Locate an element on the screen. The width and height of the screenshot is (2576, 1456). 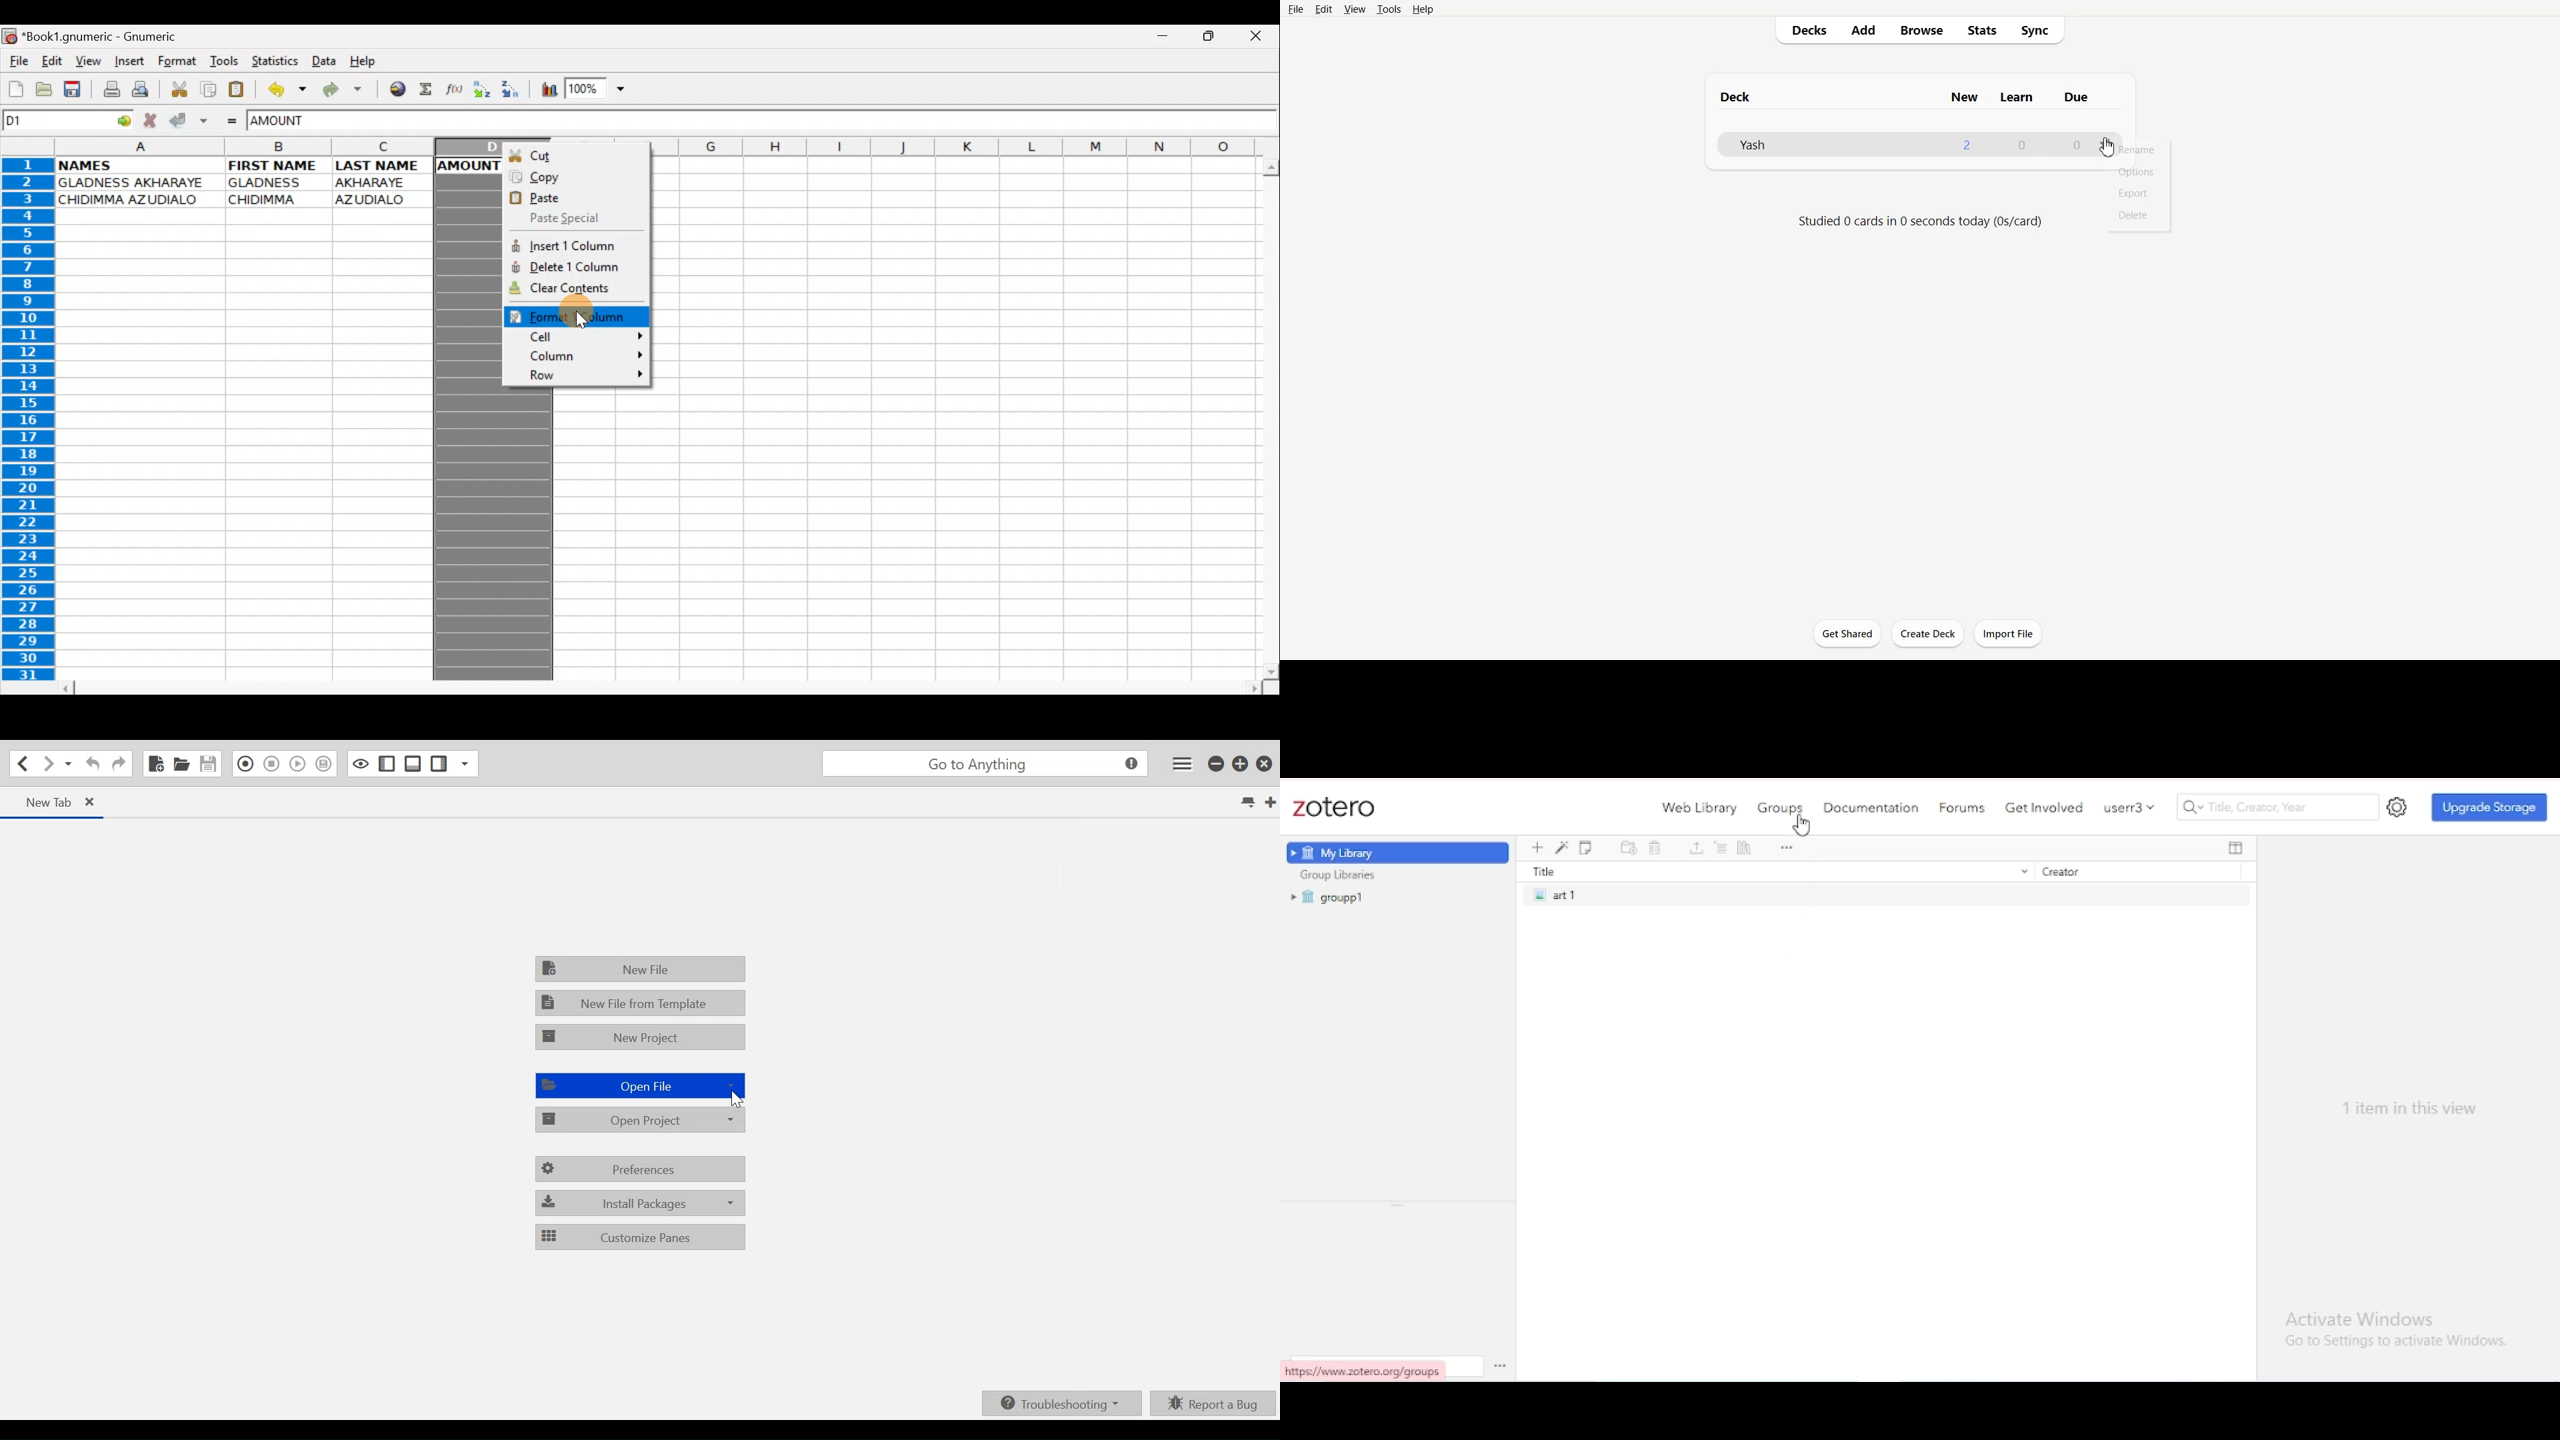
View is located at coordinates (1355, 10).